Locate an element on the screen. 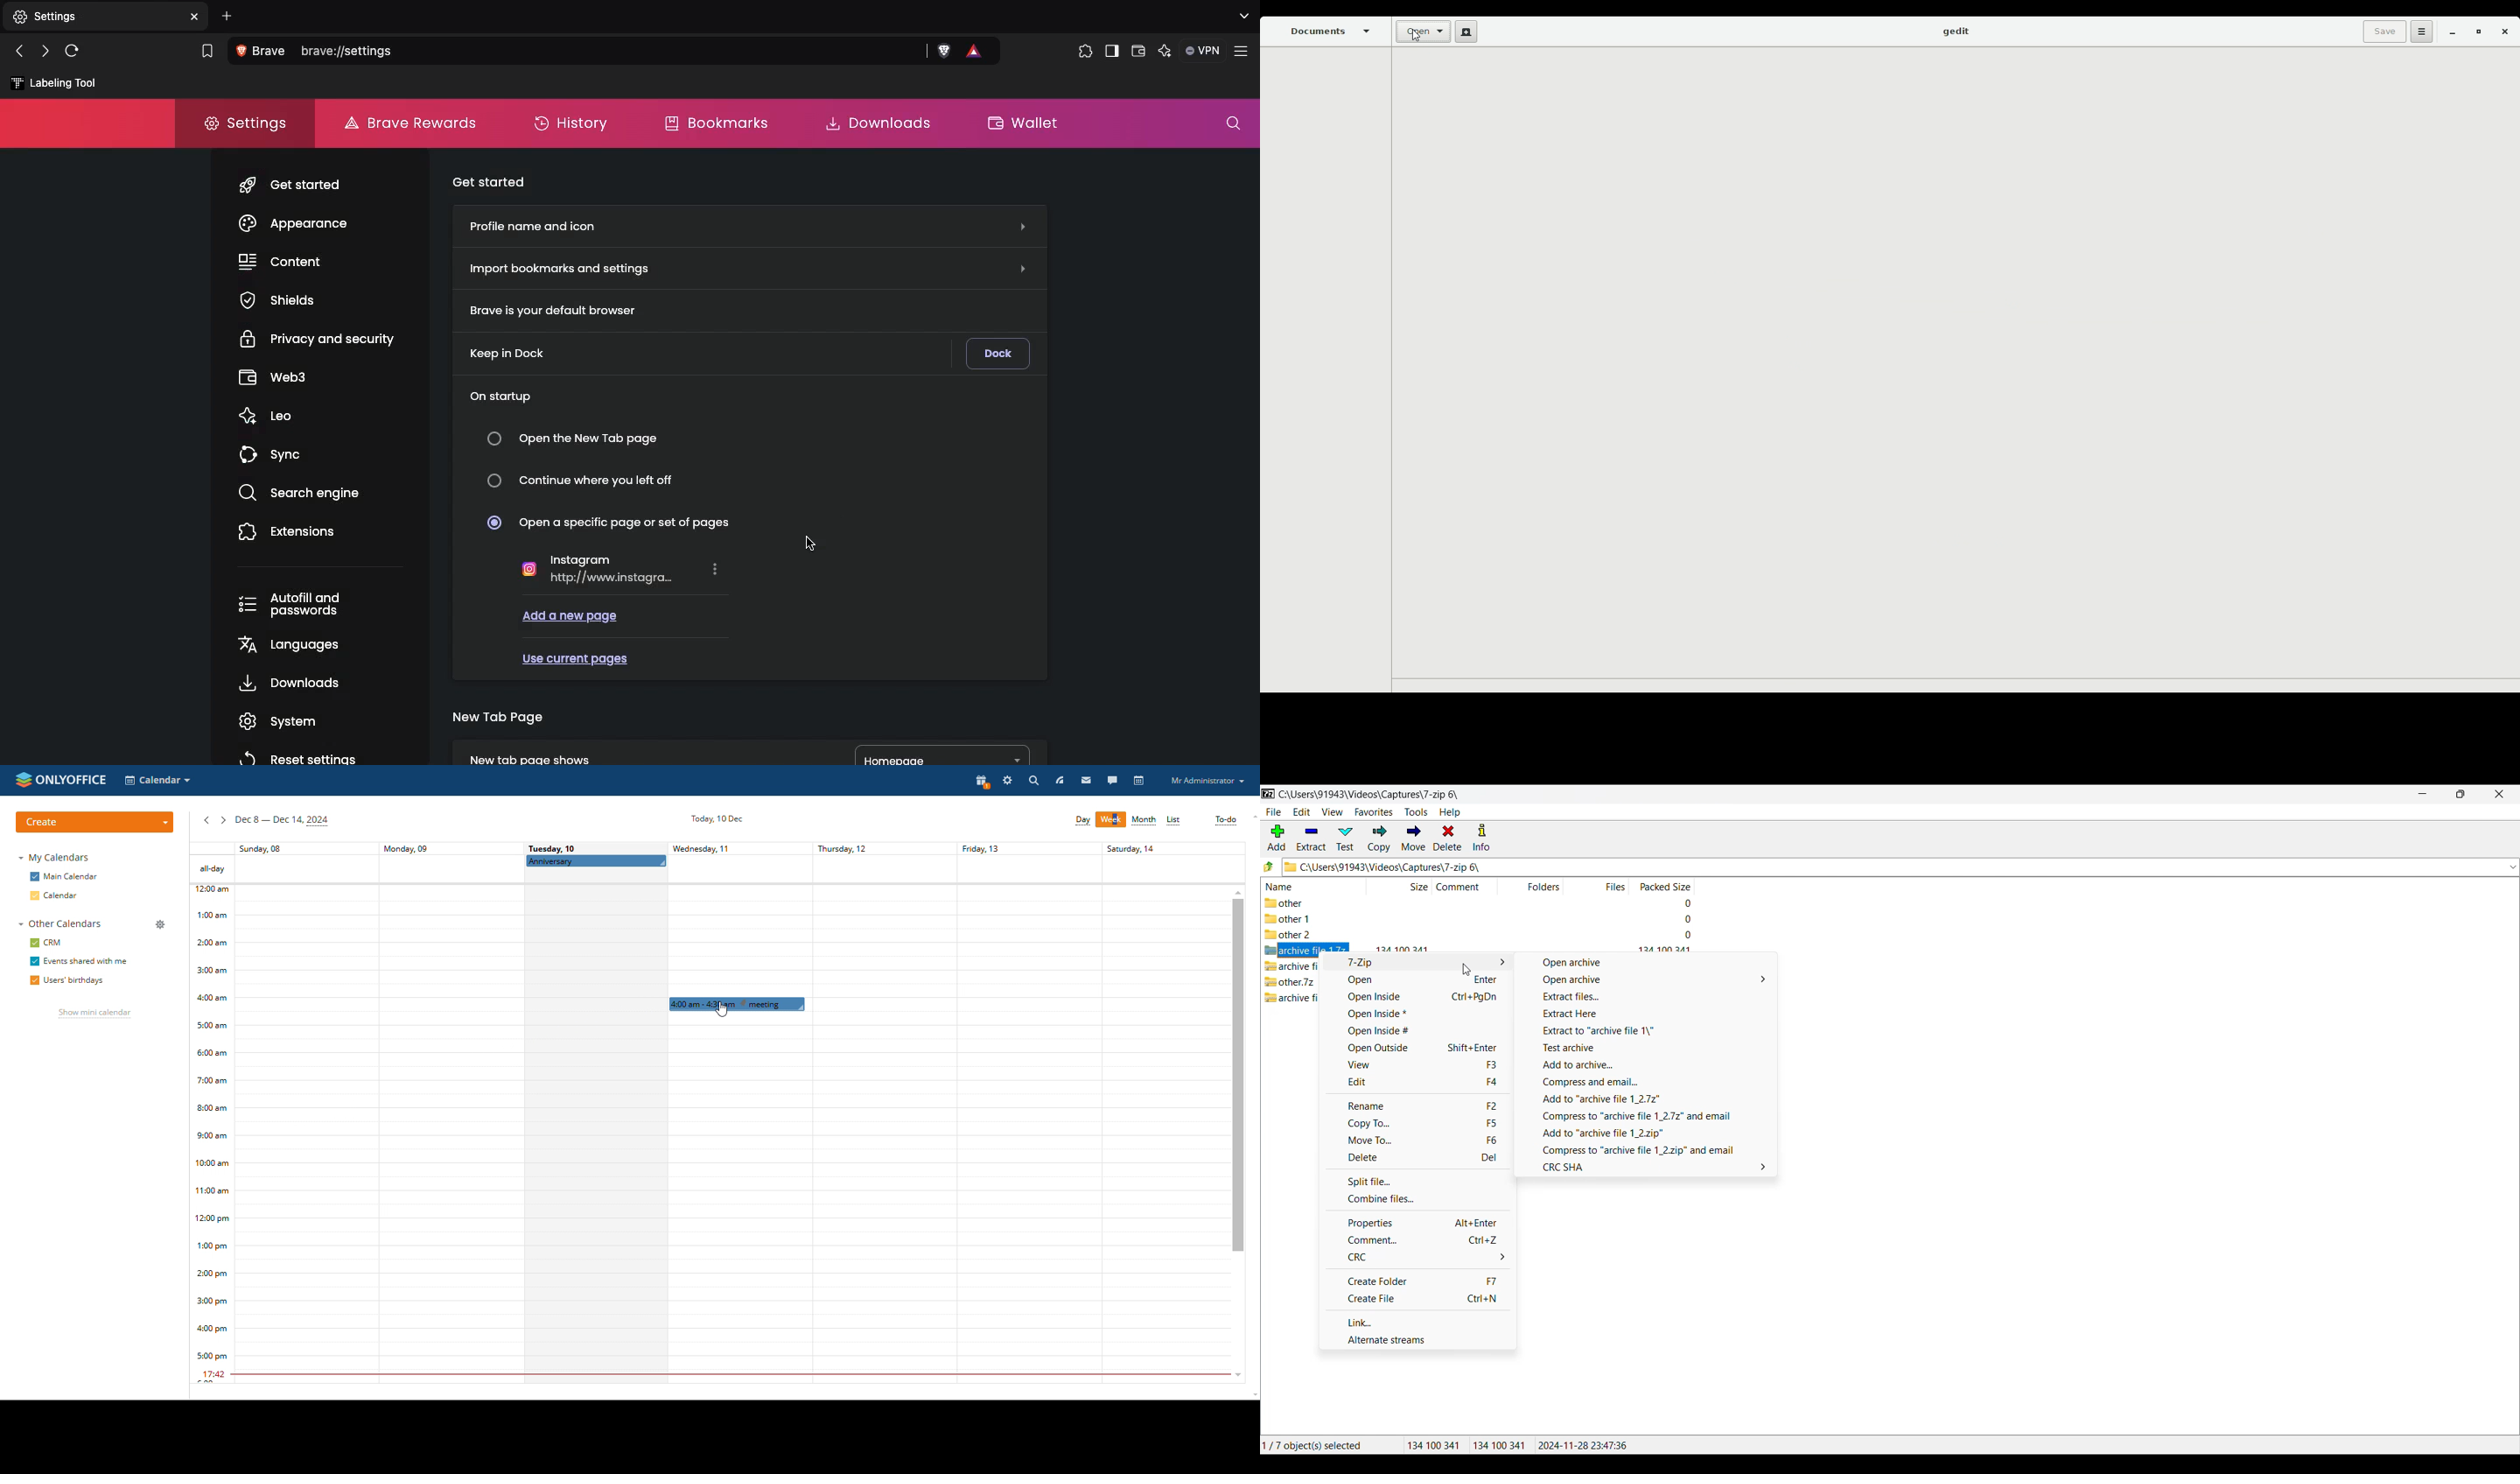  Open is located at coordinates (1416, 980).